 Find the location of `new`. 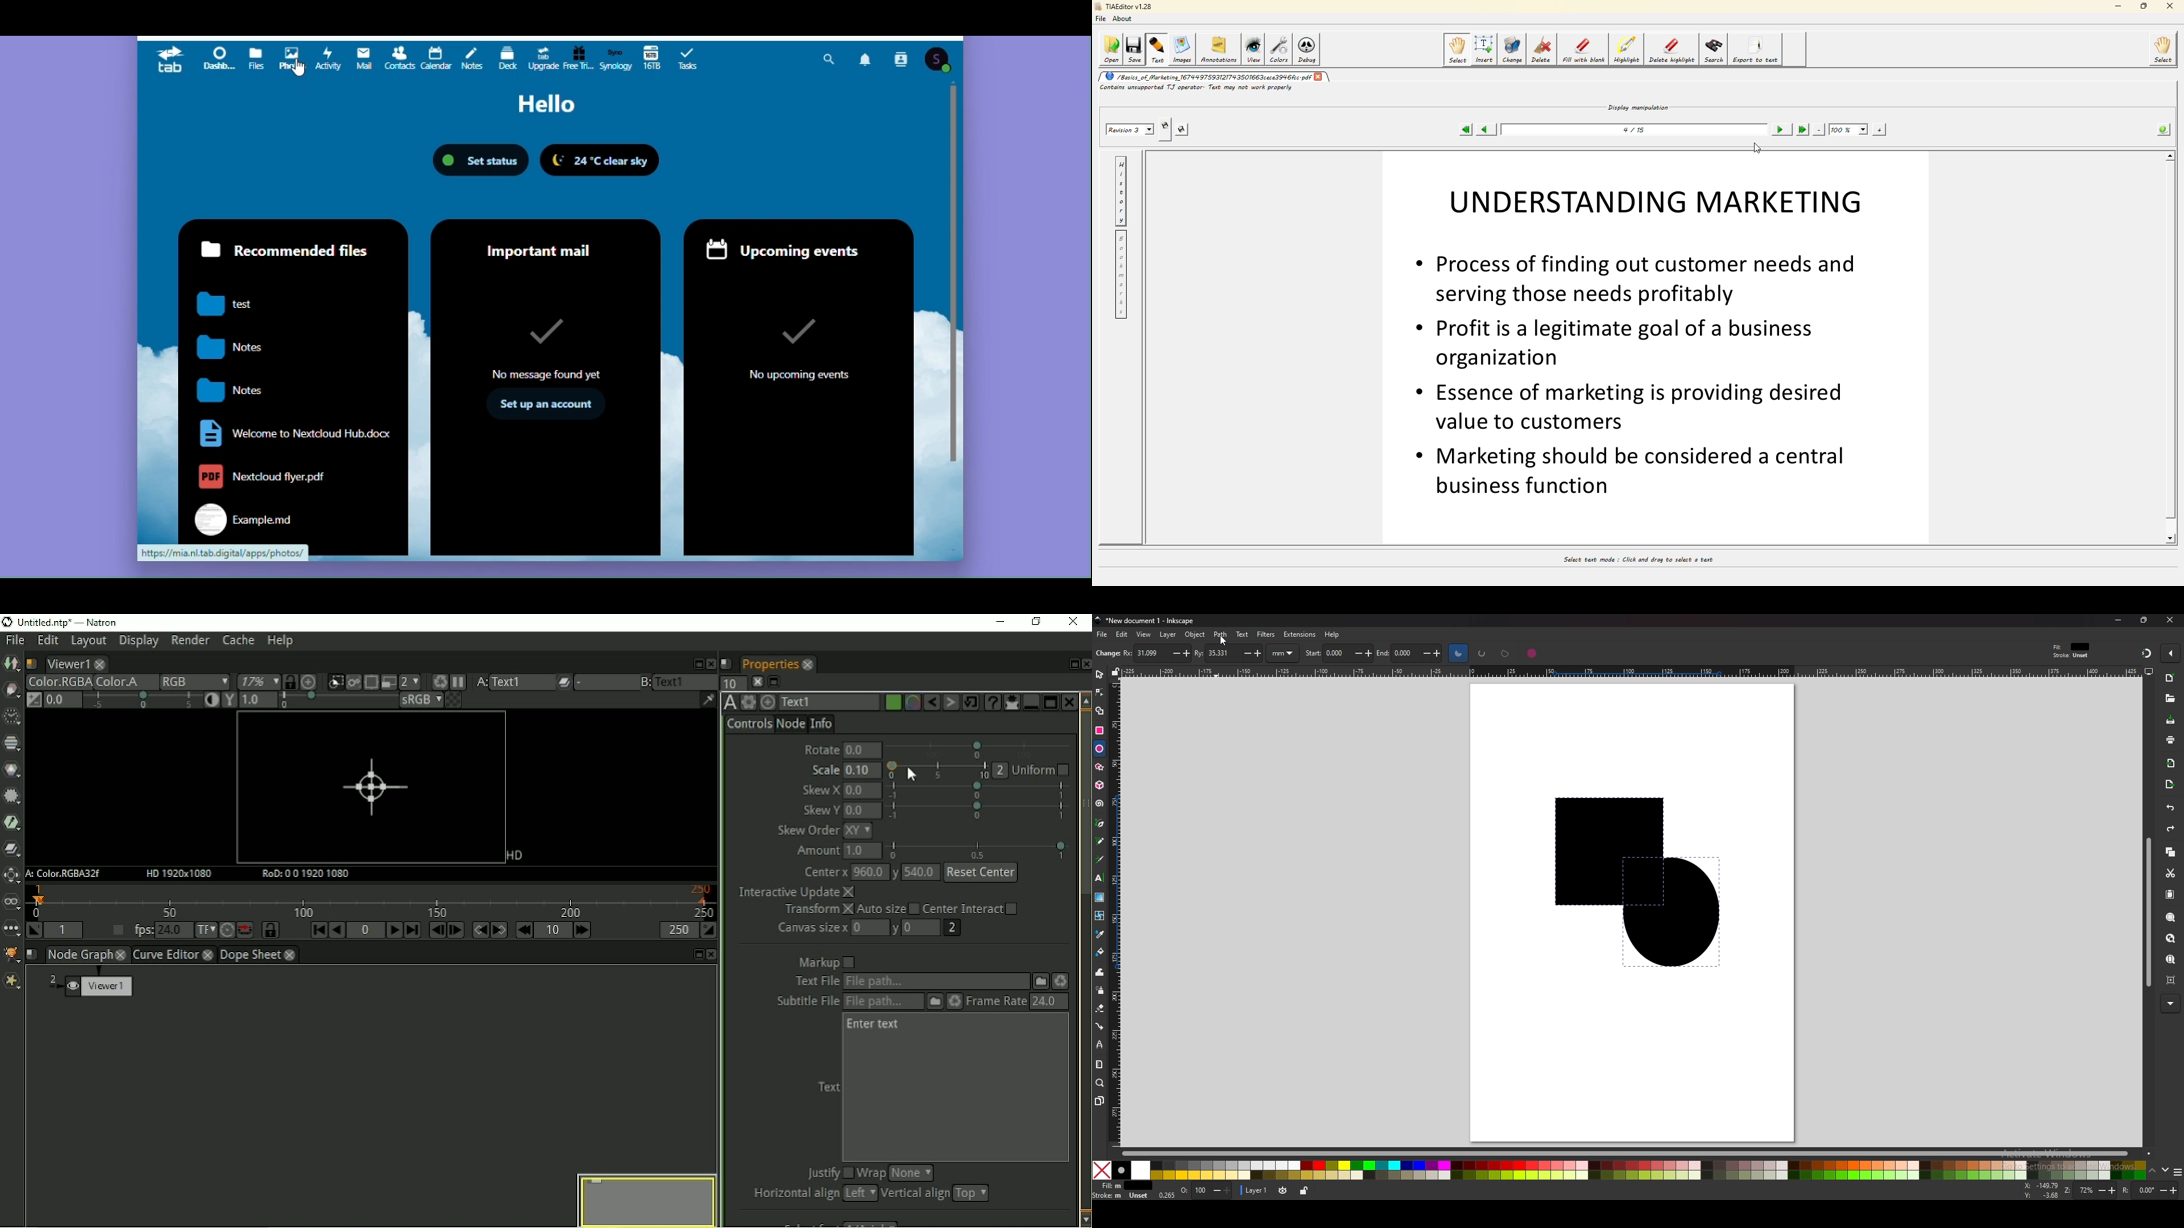

new is located at coordinates (1106, 654).